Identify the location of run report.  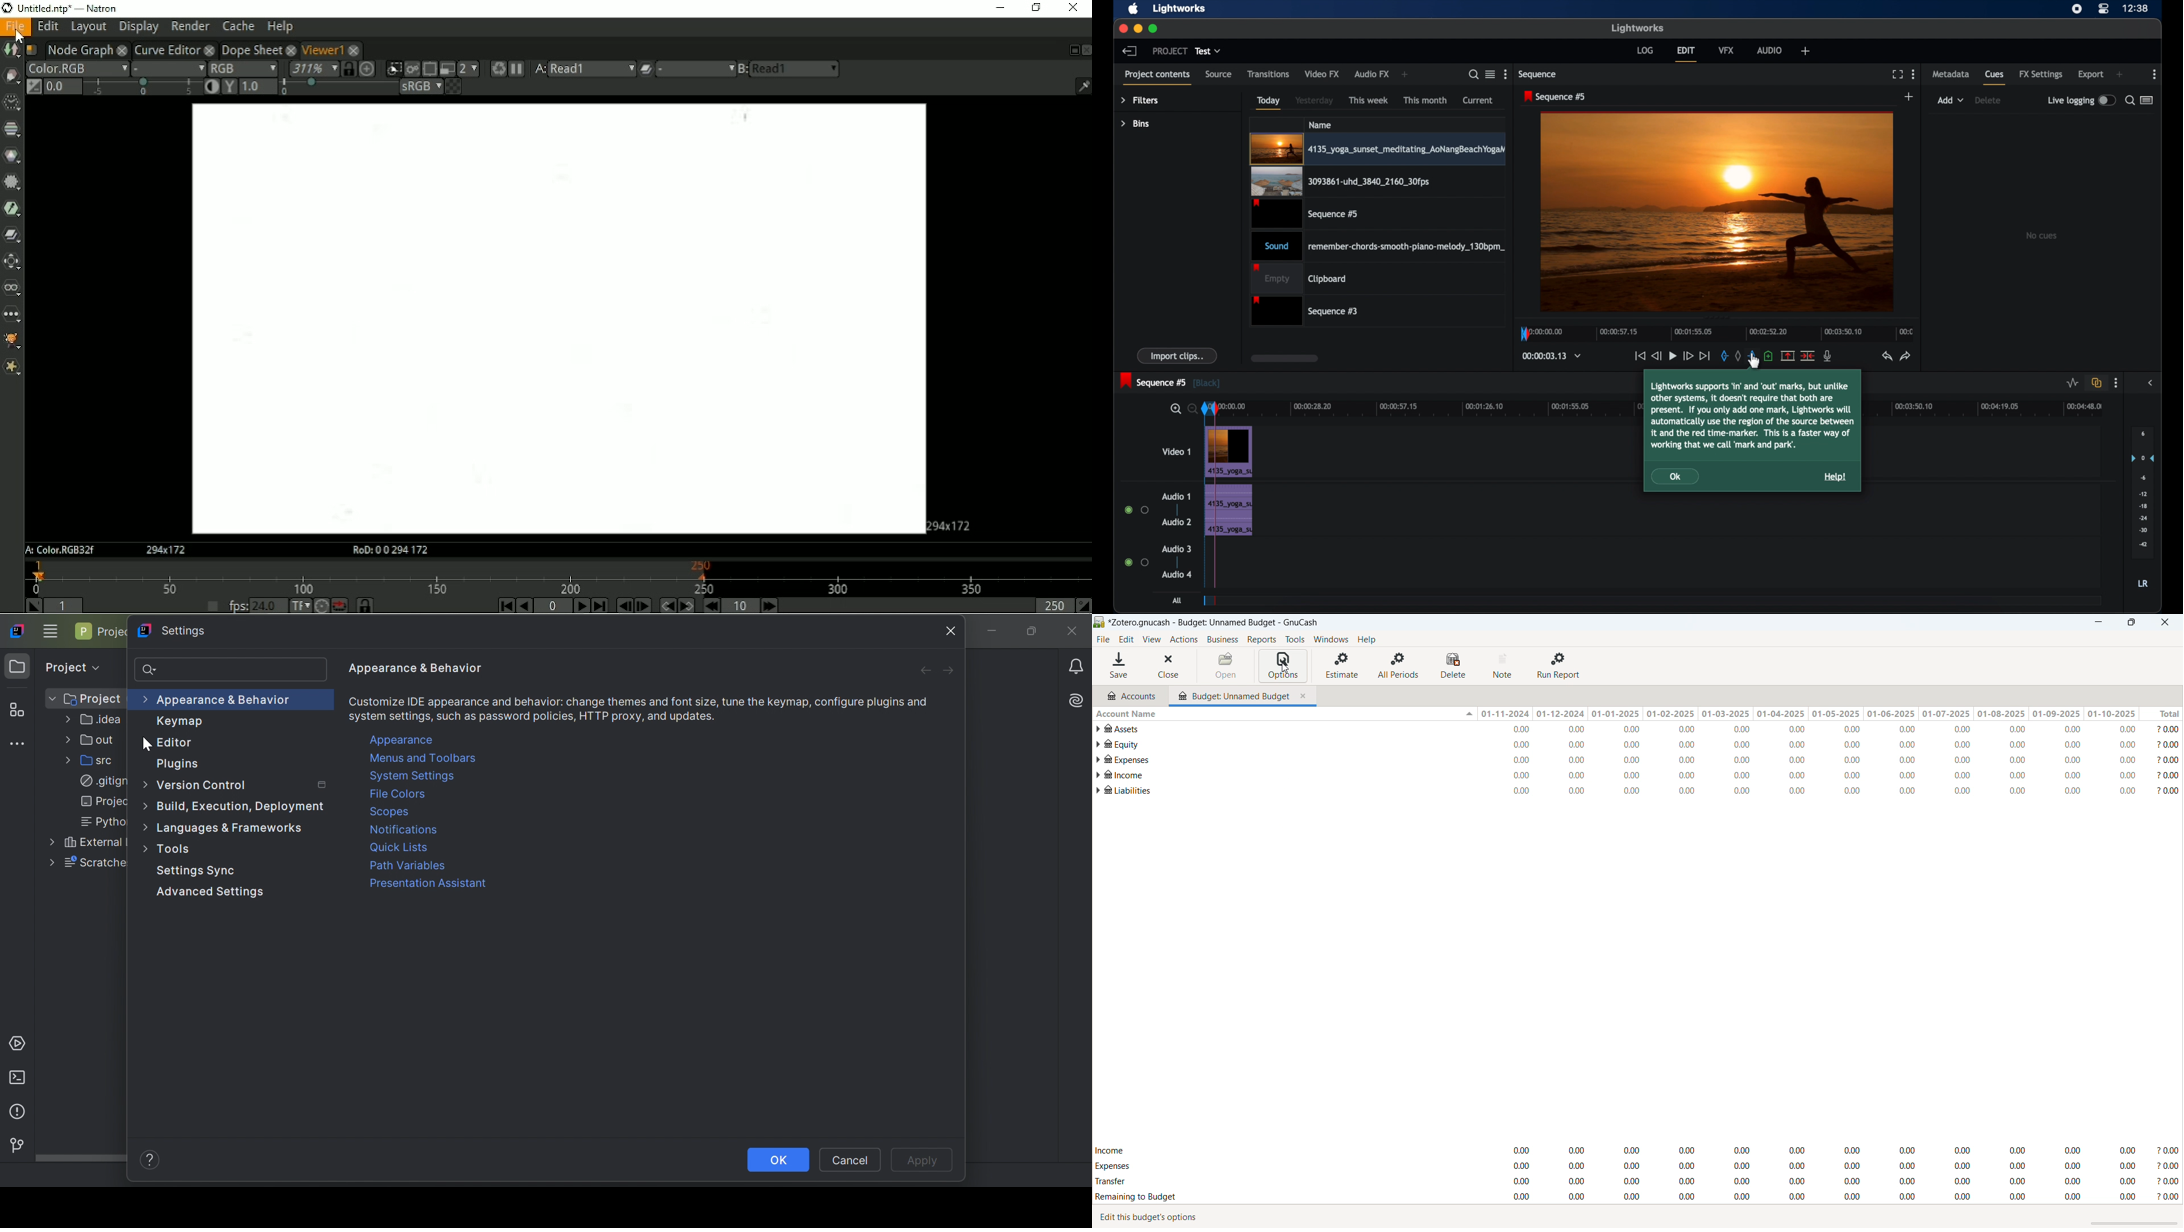
(1560, 666).